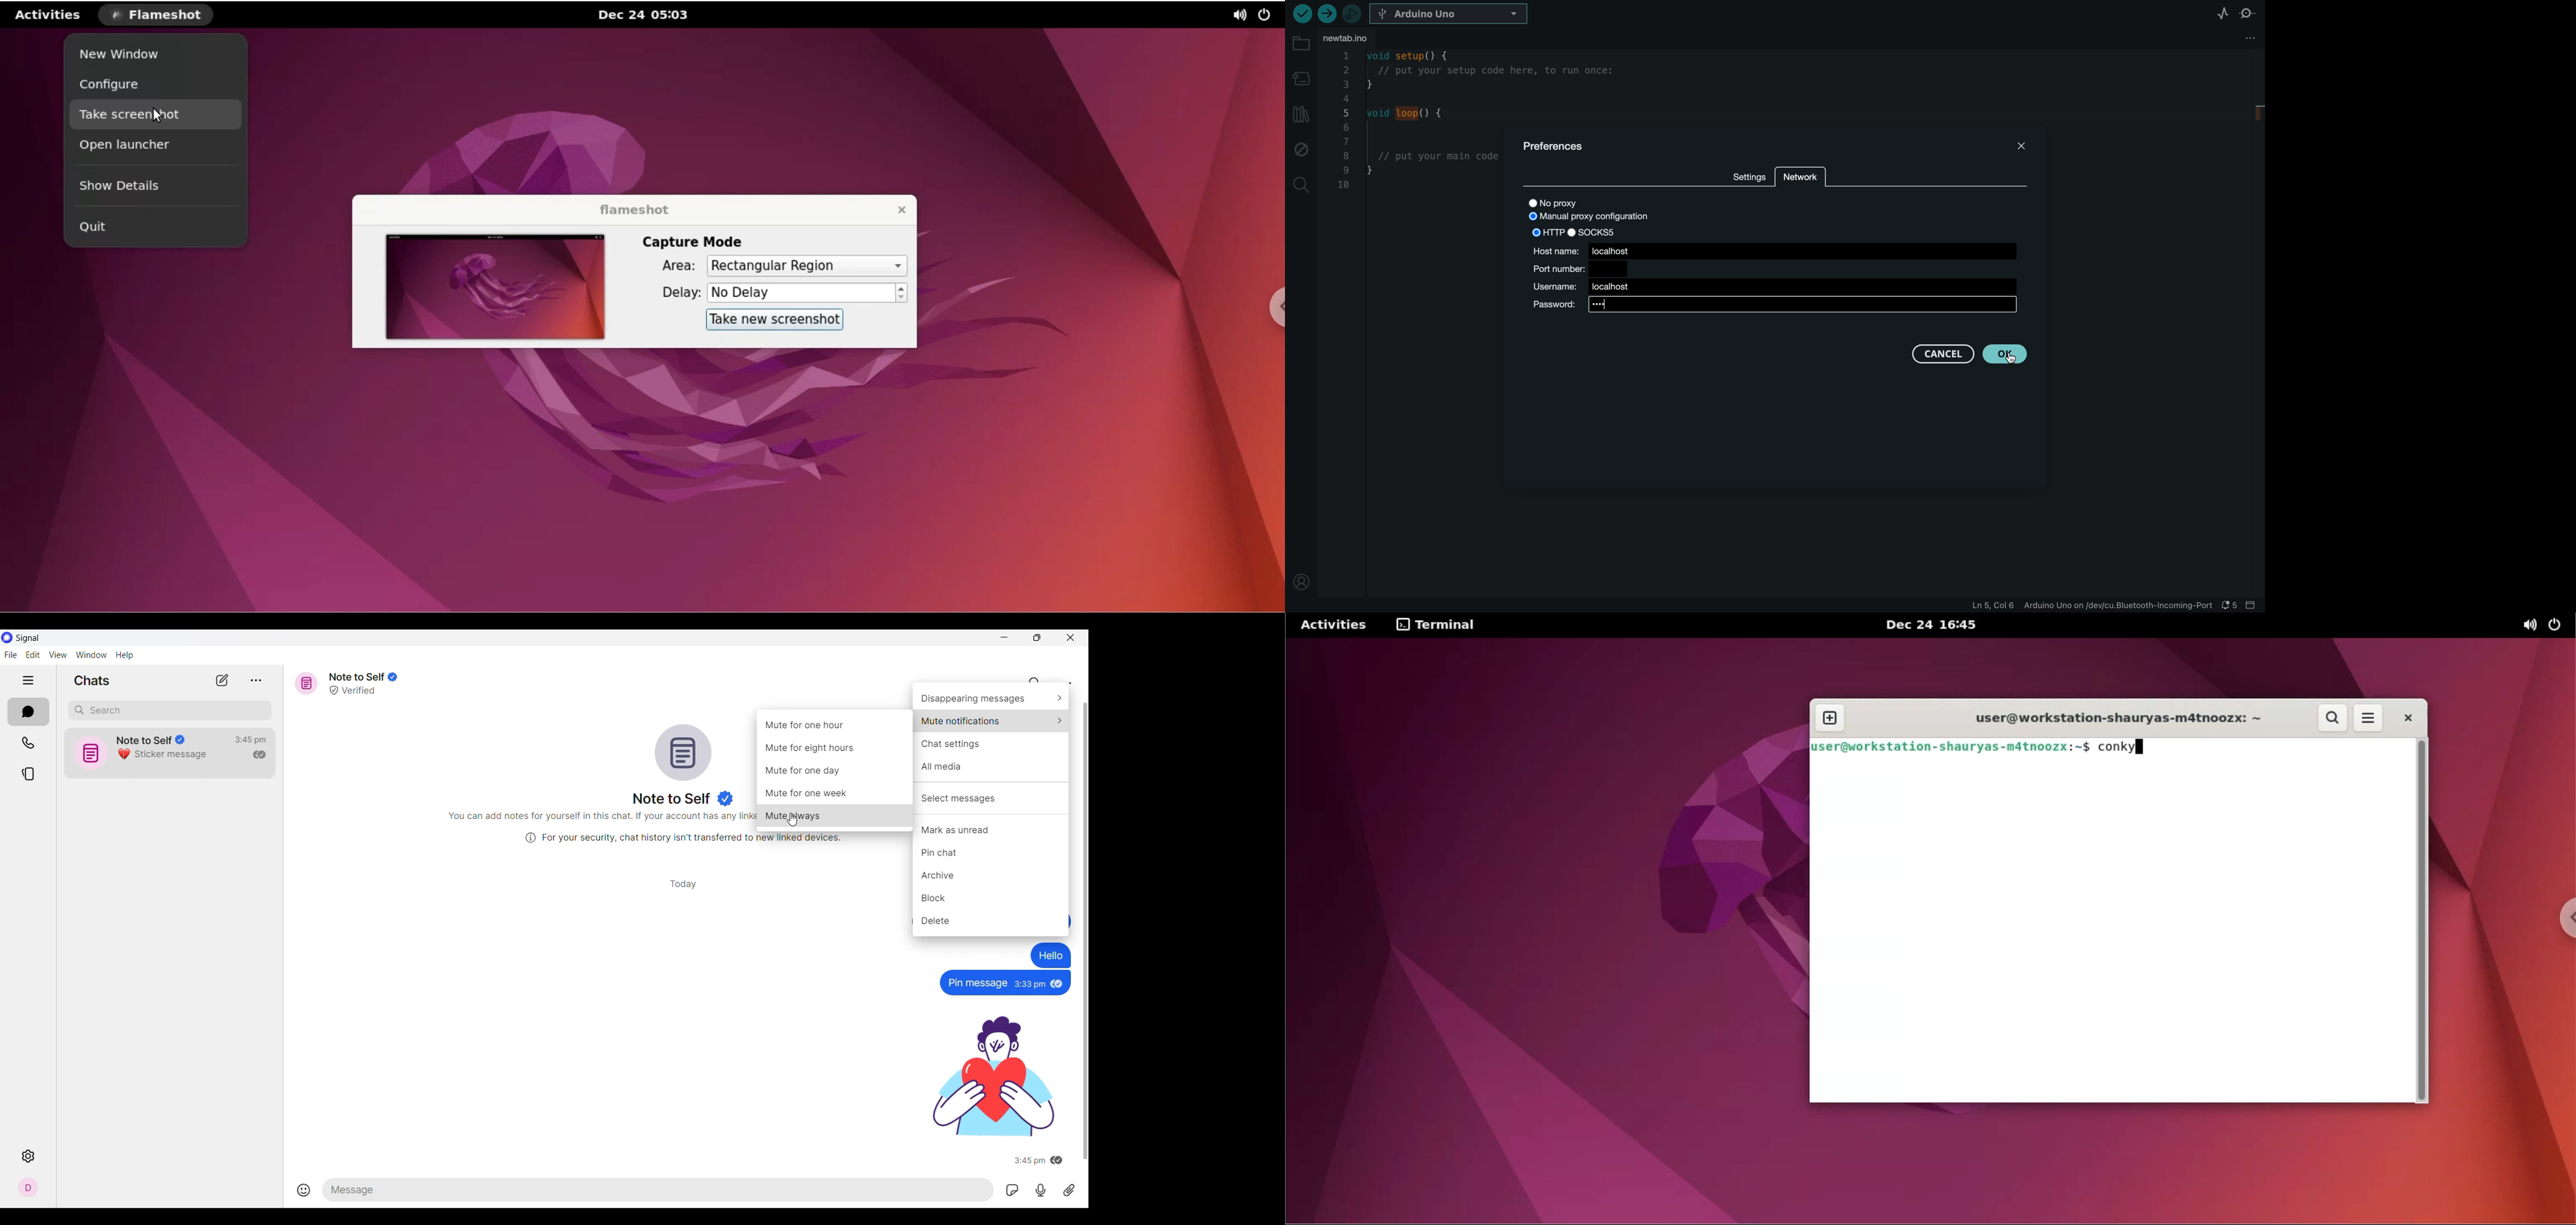  Describe the element at coordinates (796, 816) in the screenshot. I see `Mute always` at that location.